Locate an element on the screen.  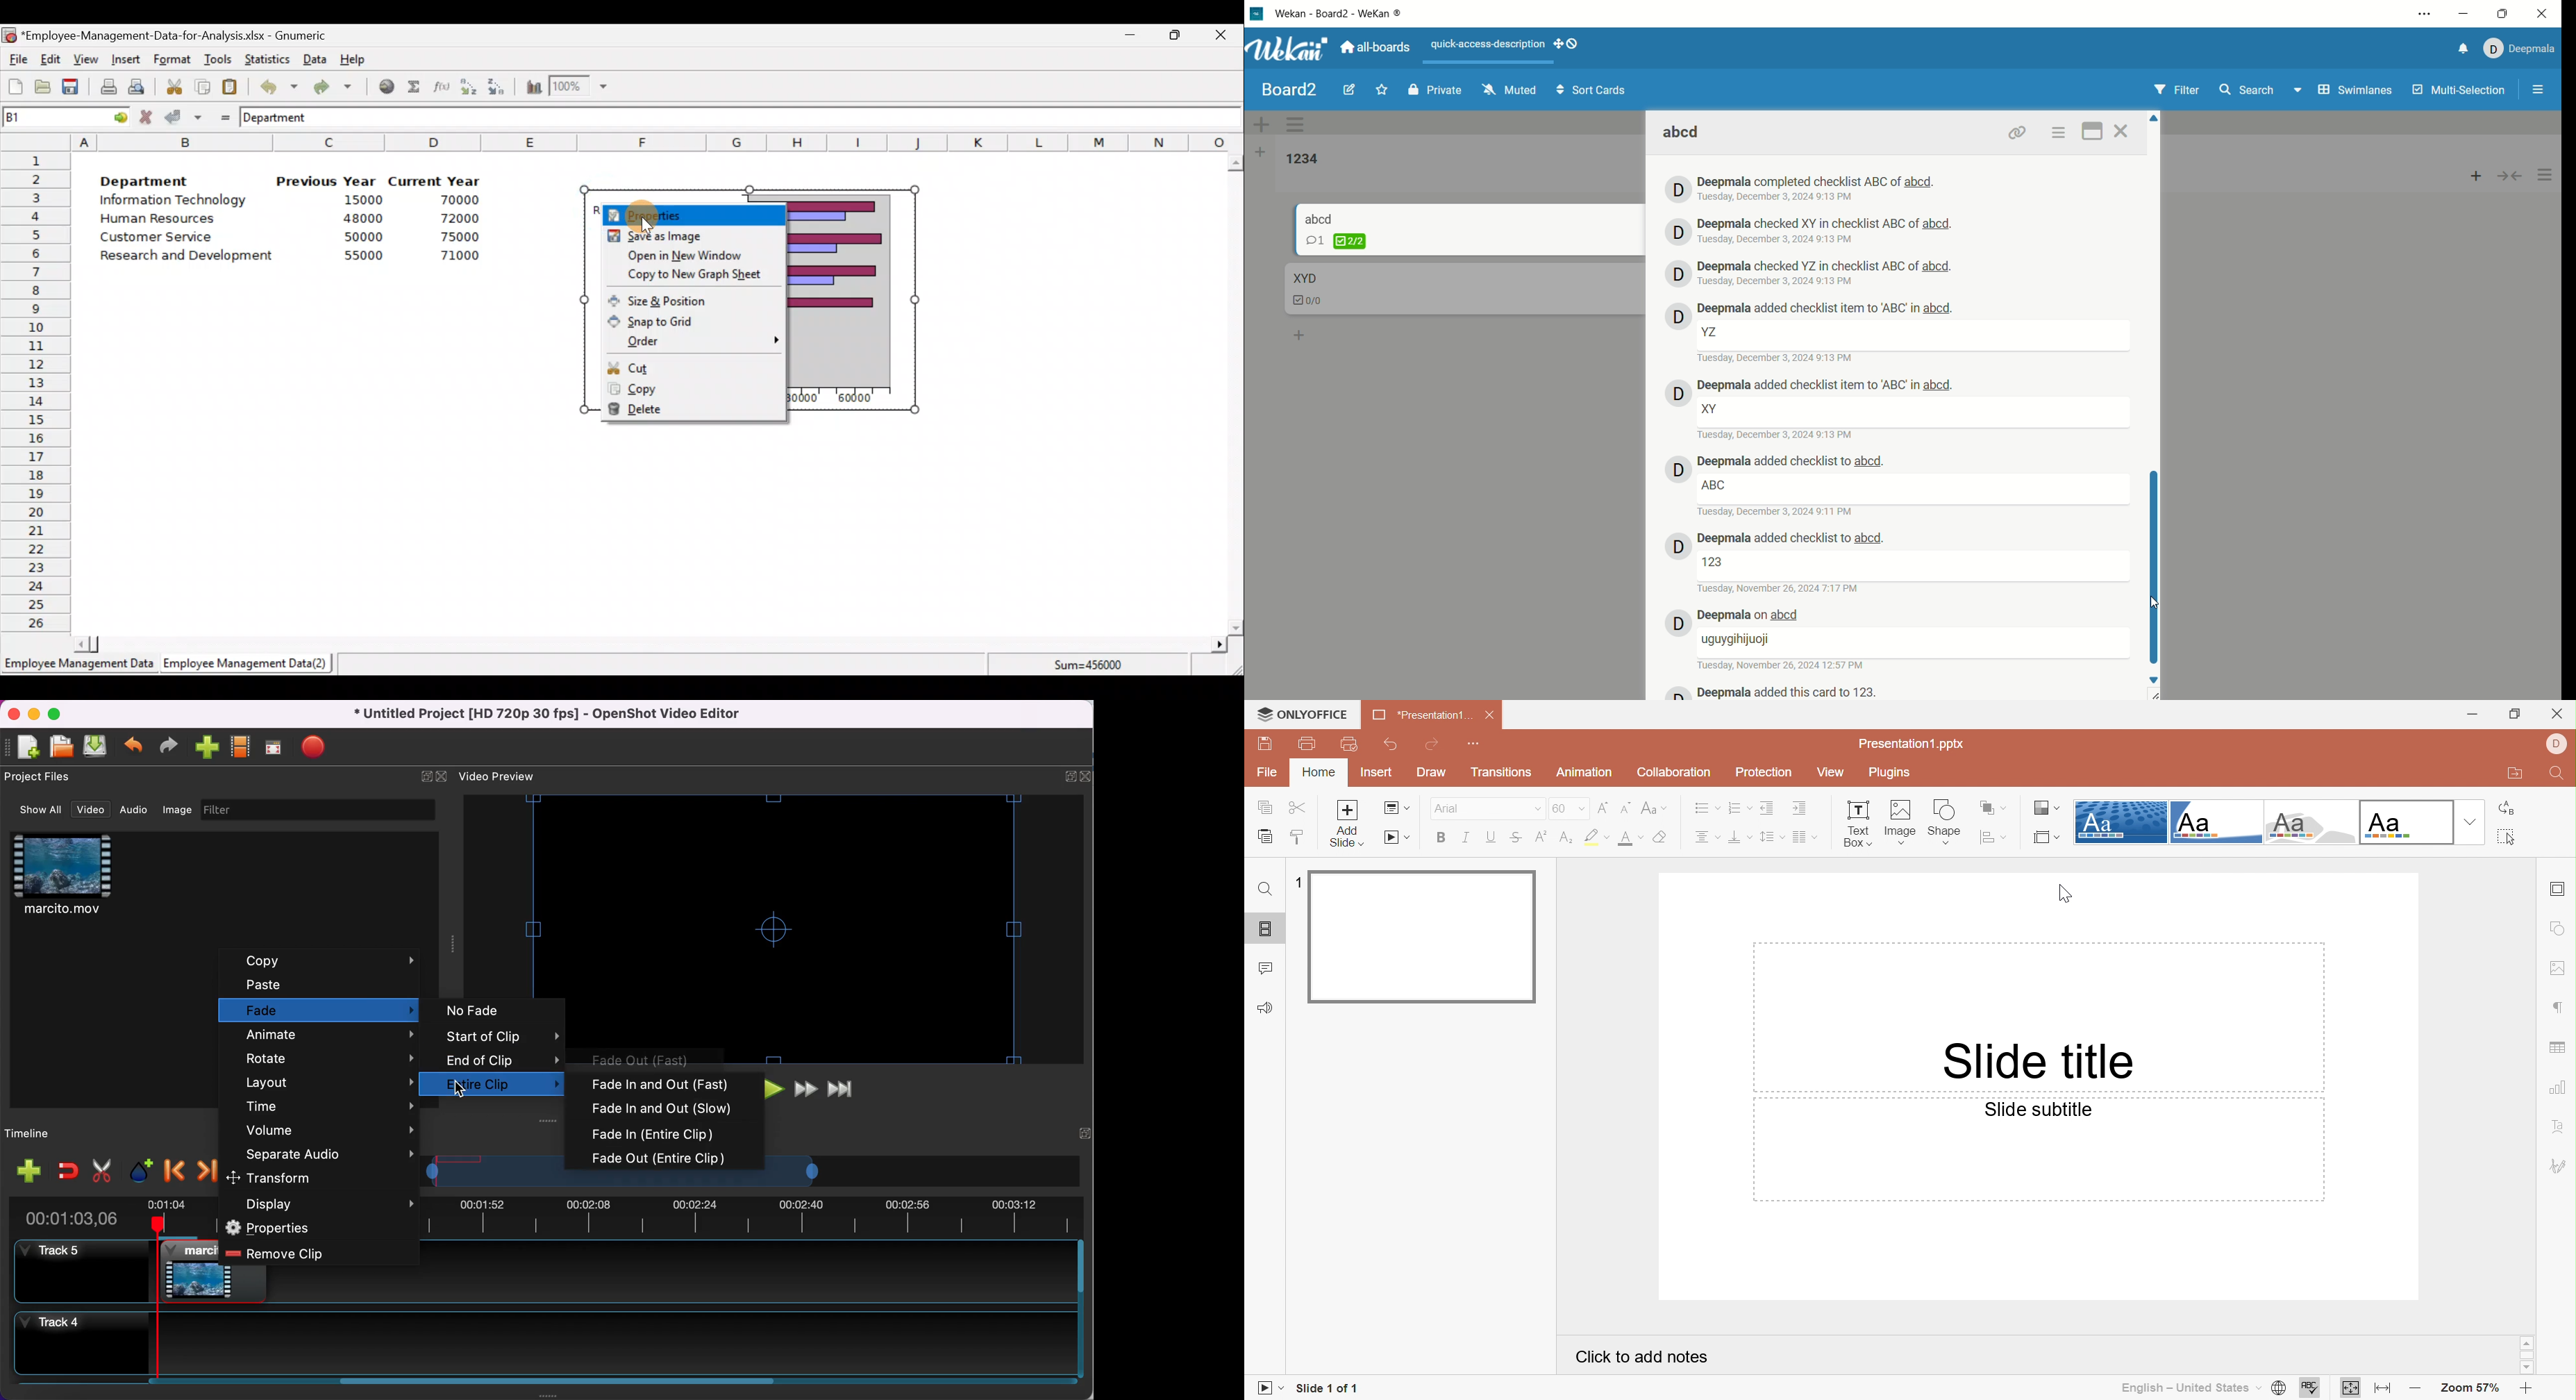
Save as Image is located at coordinates (686, 237).